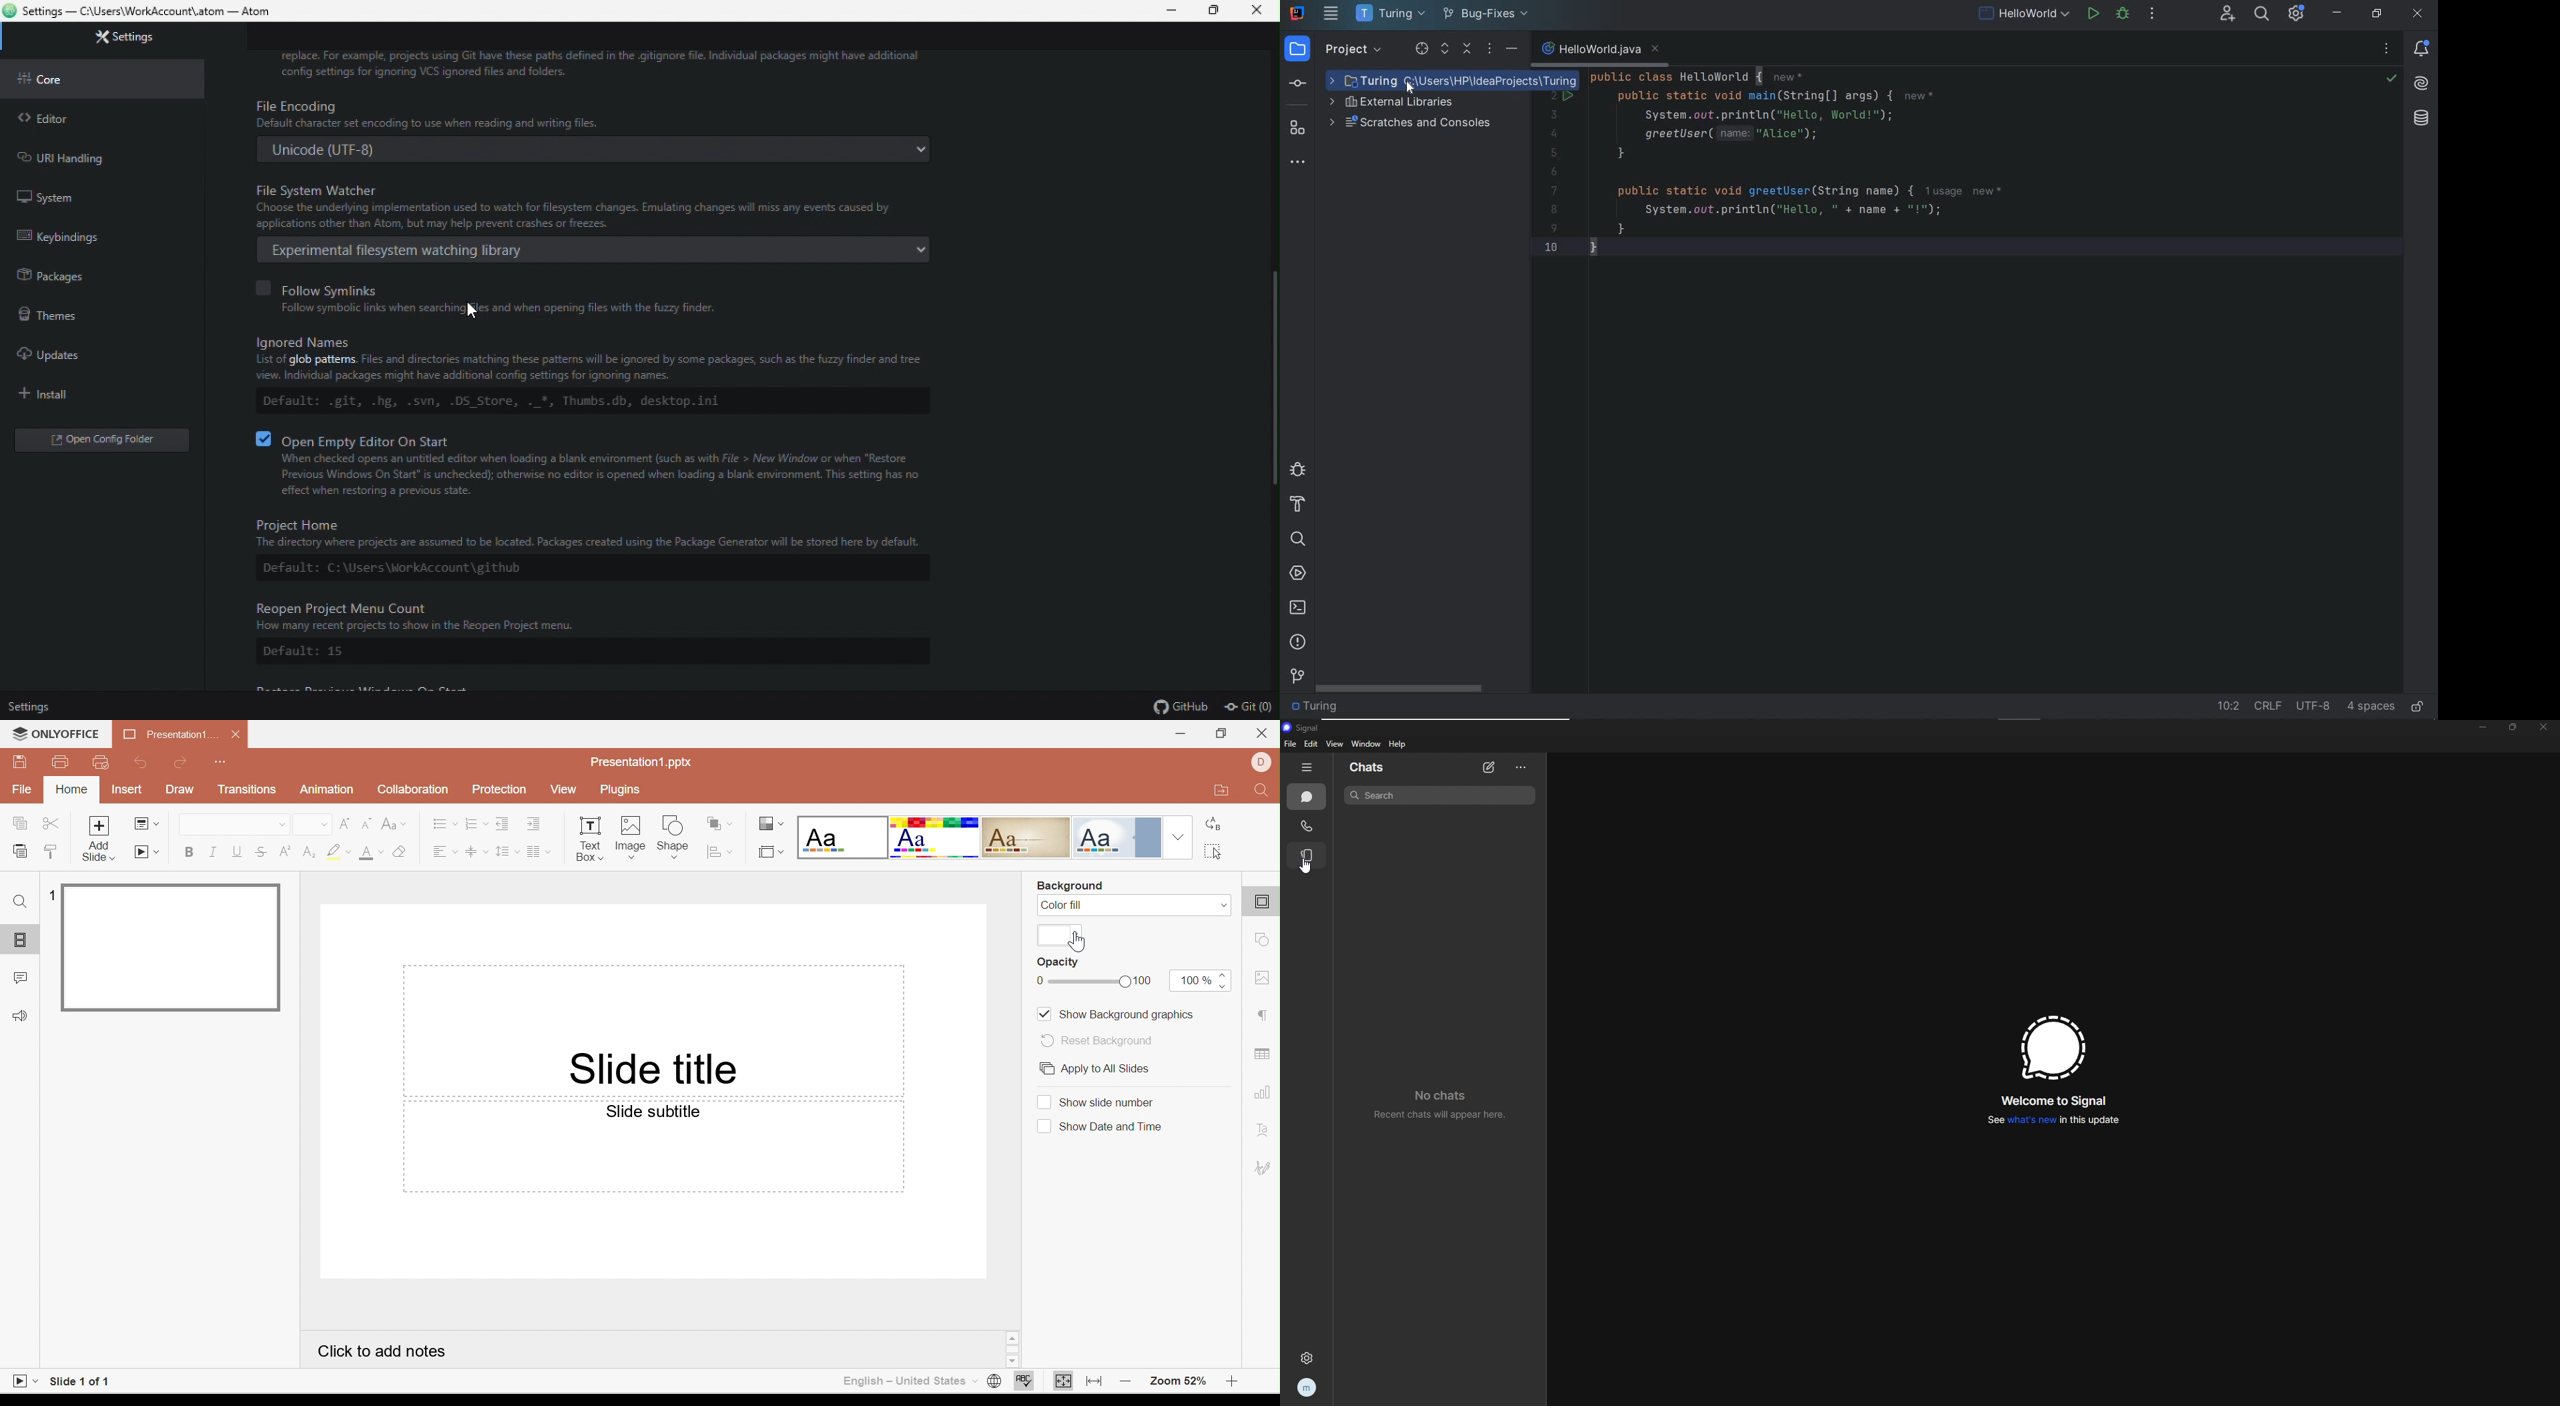 The height and width of the screenshot is (1428, 2576). I want to click on Bullets, so click(445, 823).